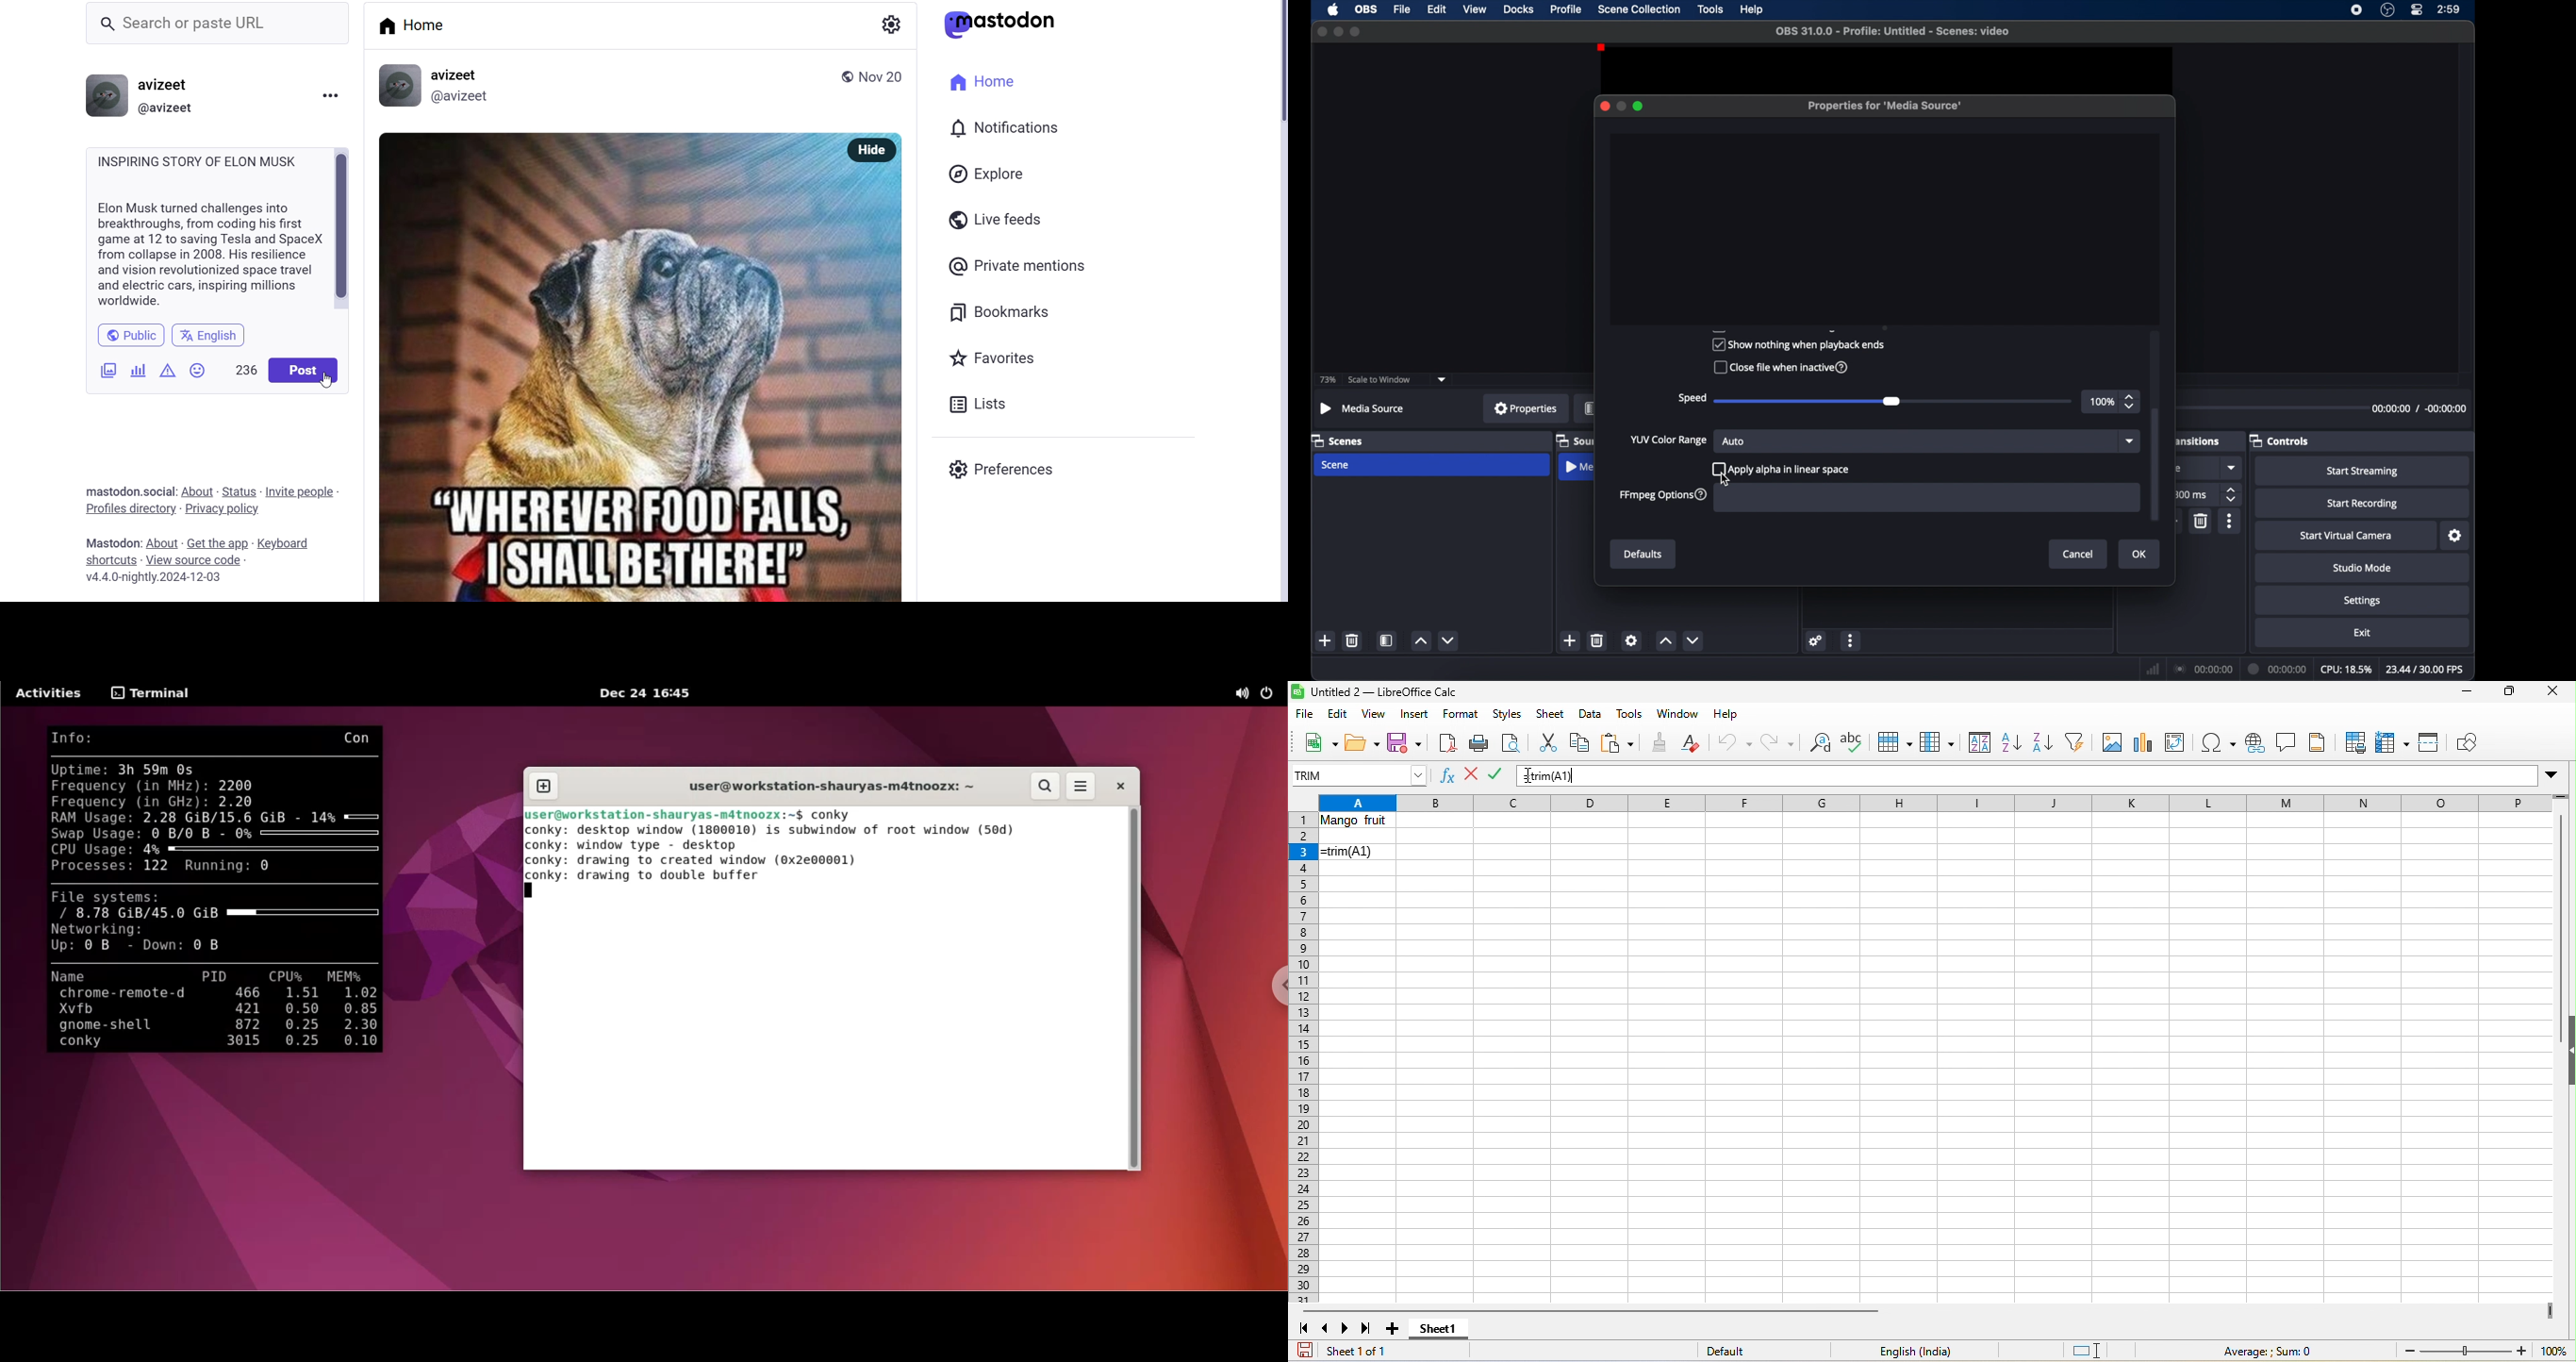 The height and width of the screenshot is (1372, 2576). I want to click on scroll to first sheet, so click(1305, 1330).